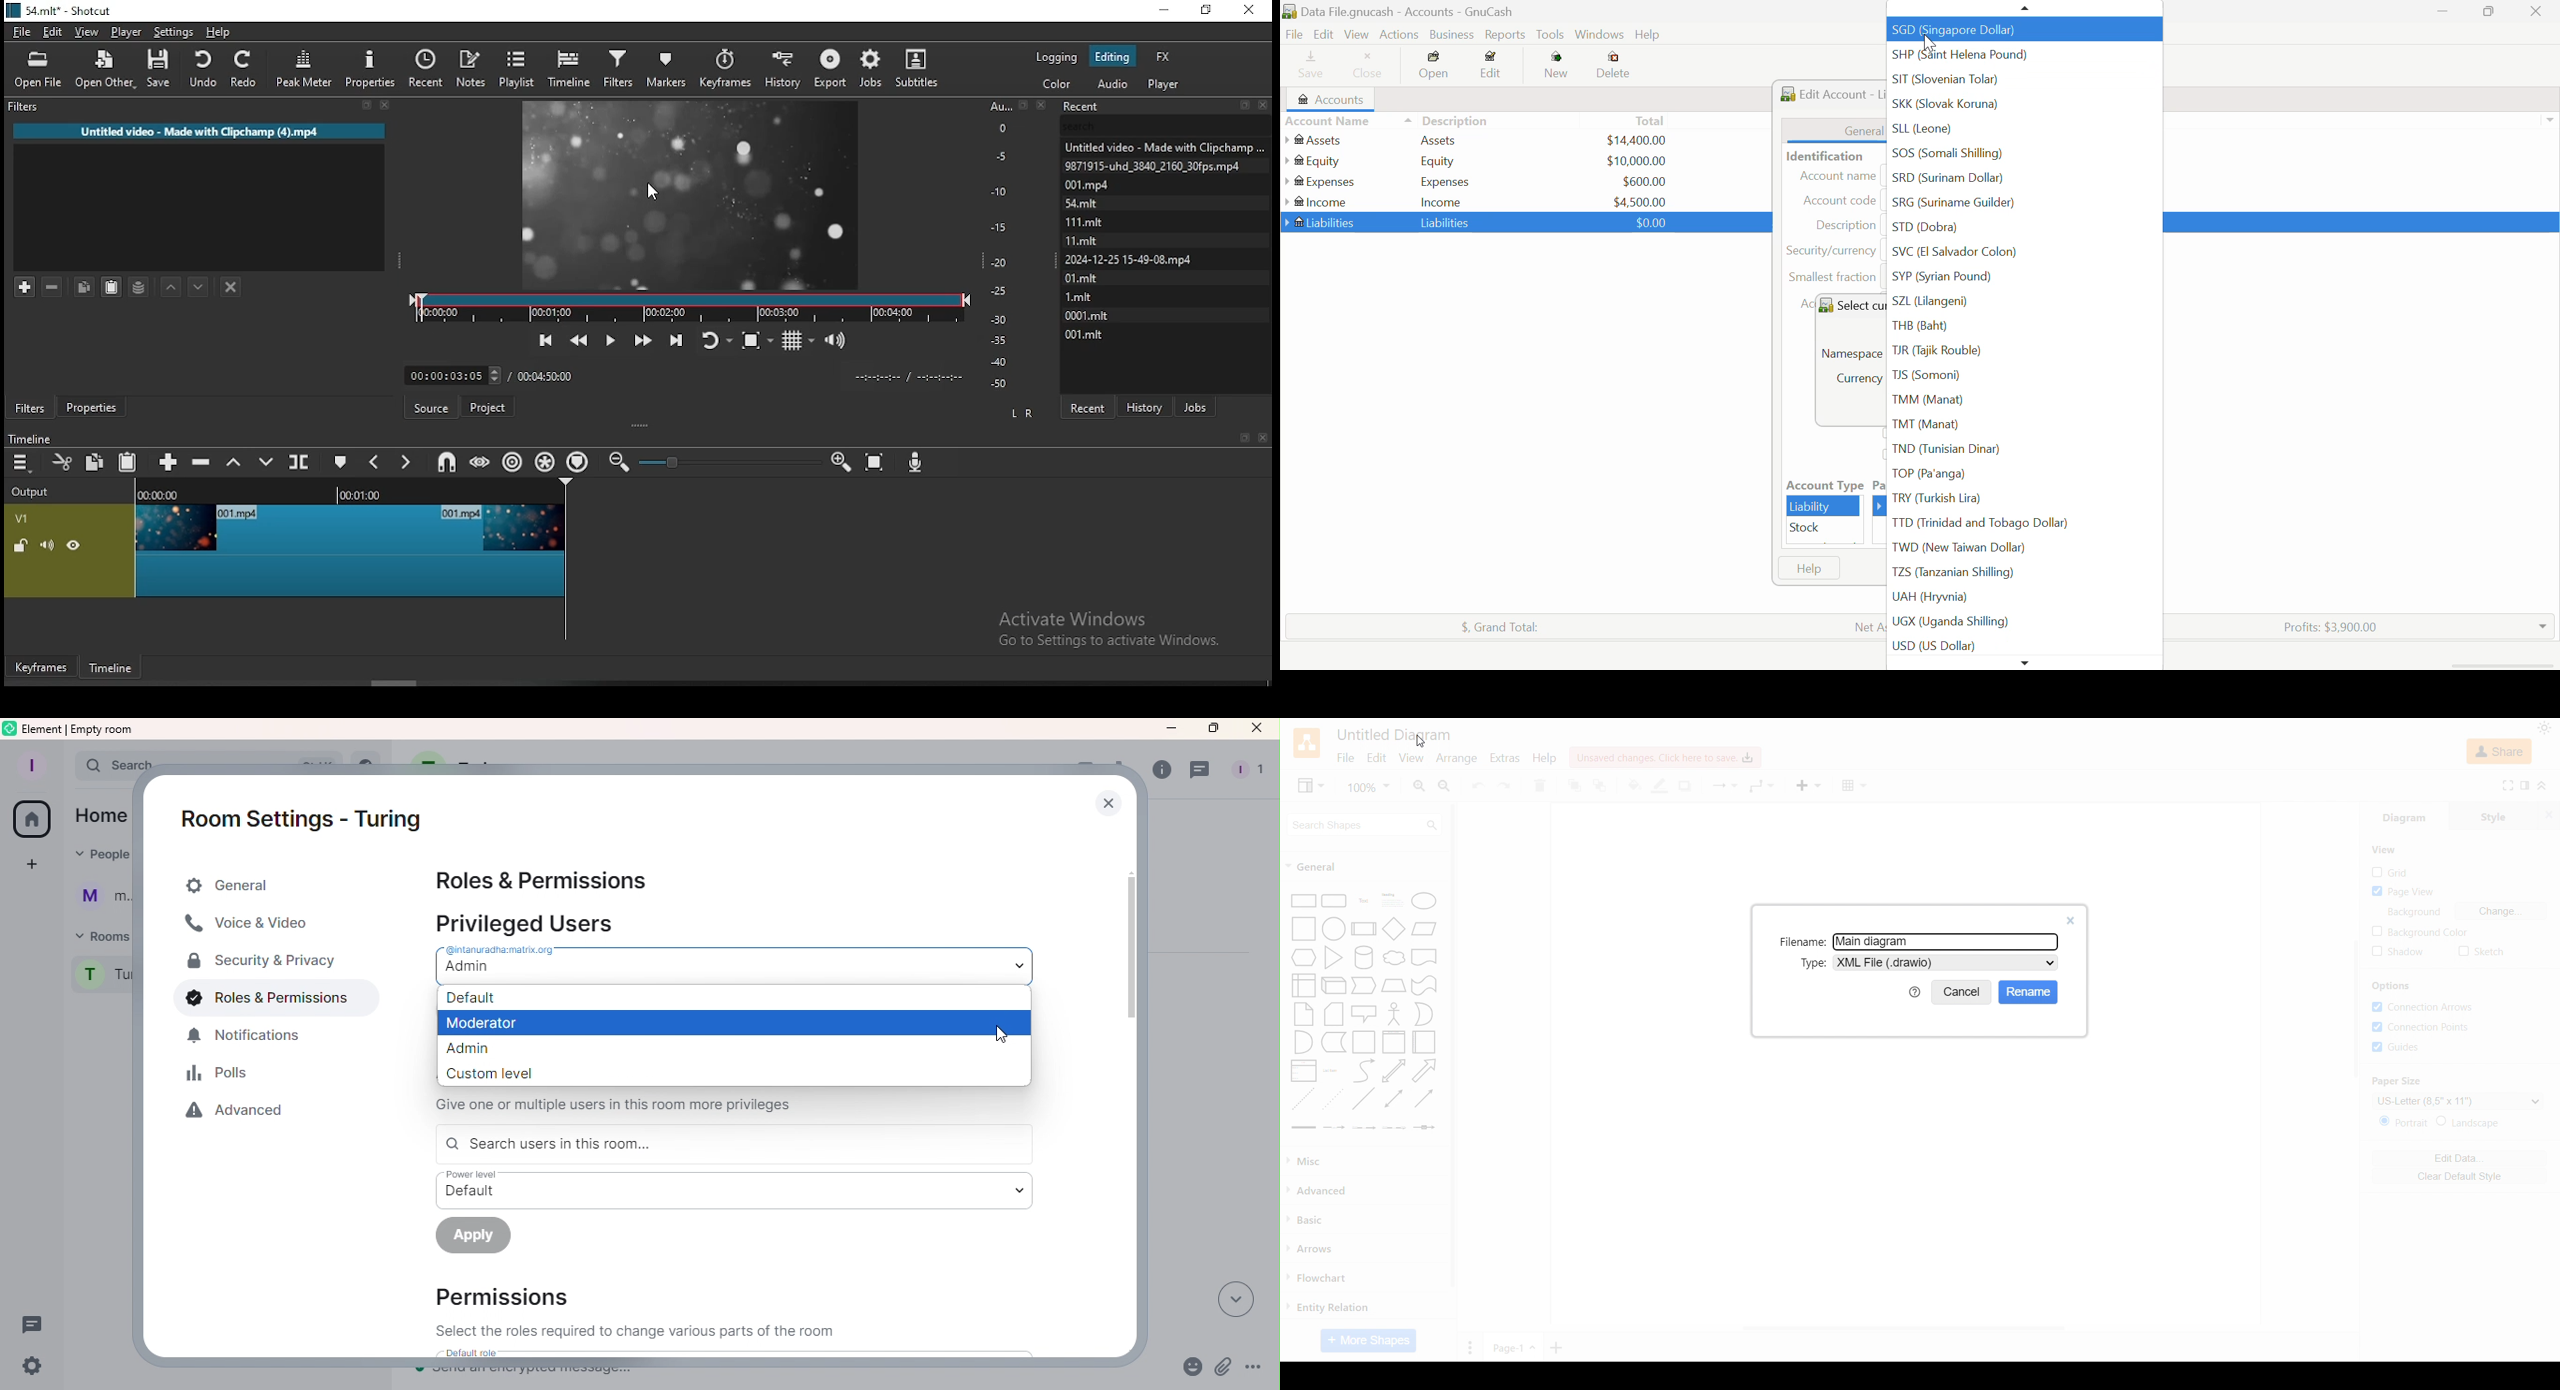  Describe the element at coordinates (1540, 785) in the screenshot. I see `Delete ` at that location.